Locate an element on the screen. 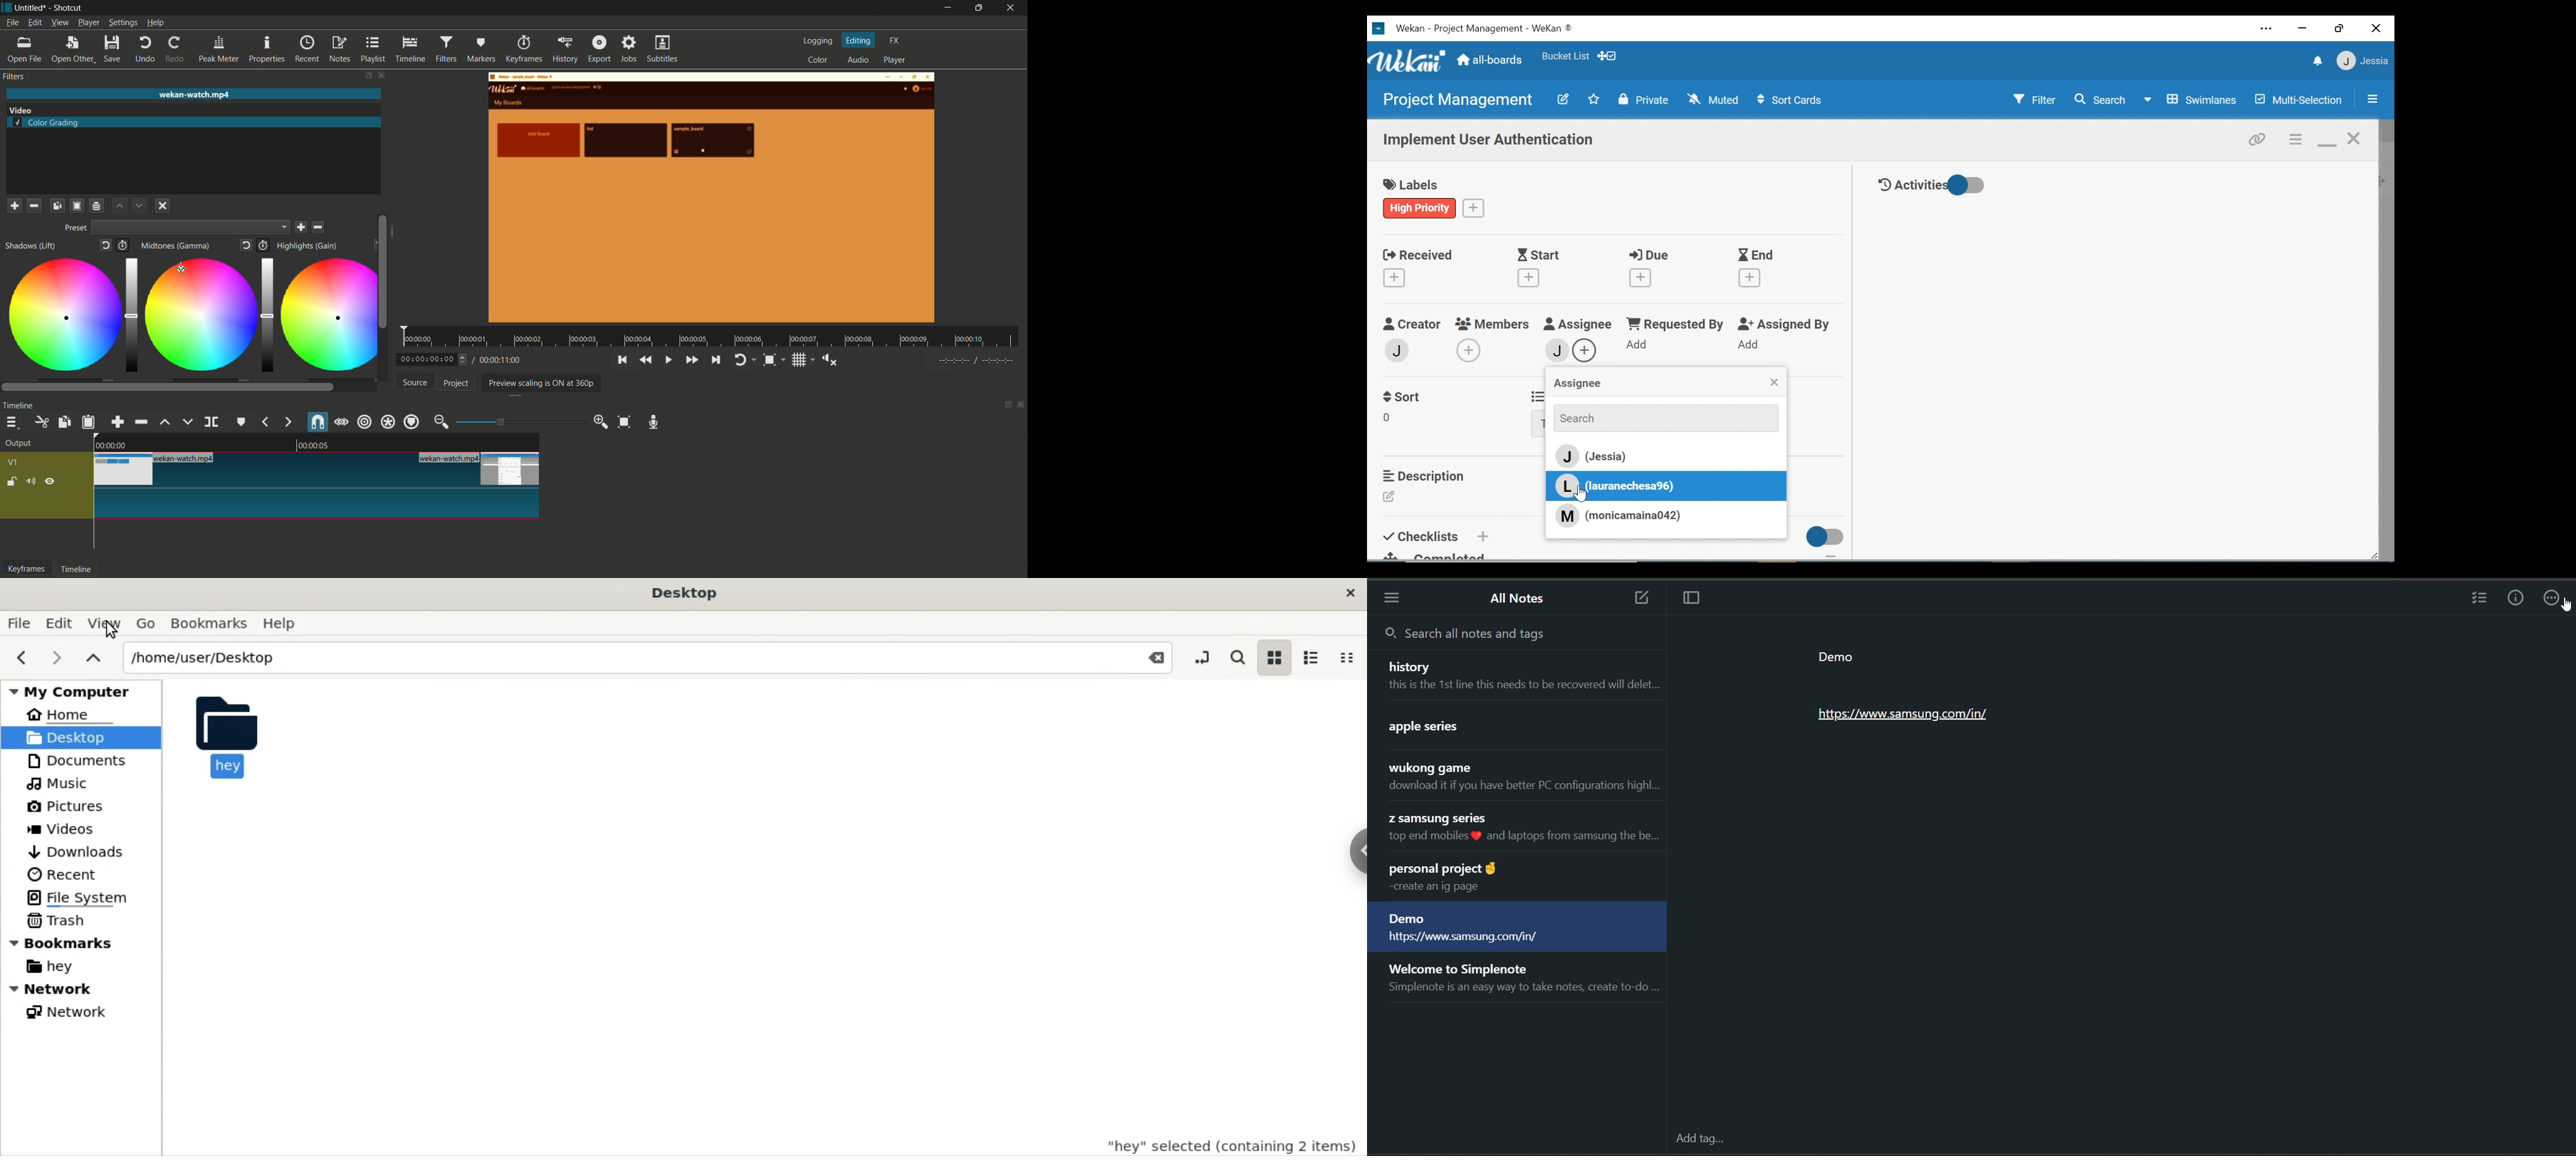 The image size is (2576, 1176). Due Date is located at coordinates (1652, 255).